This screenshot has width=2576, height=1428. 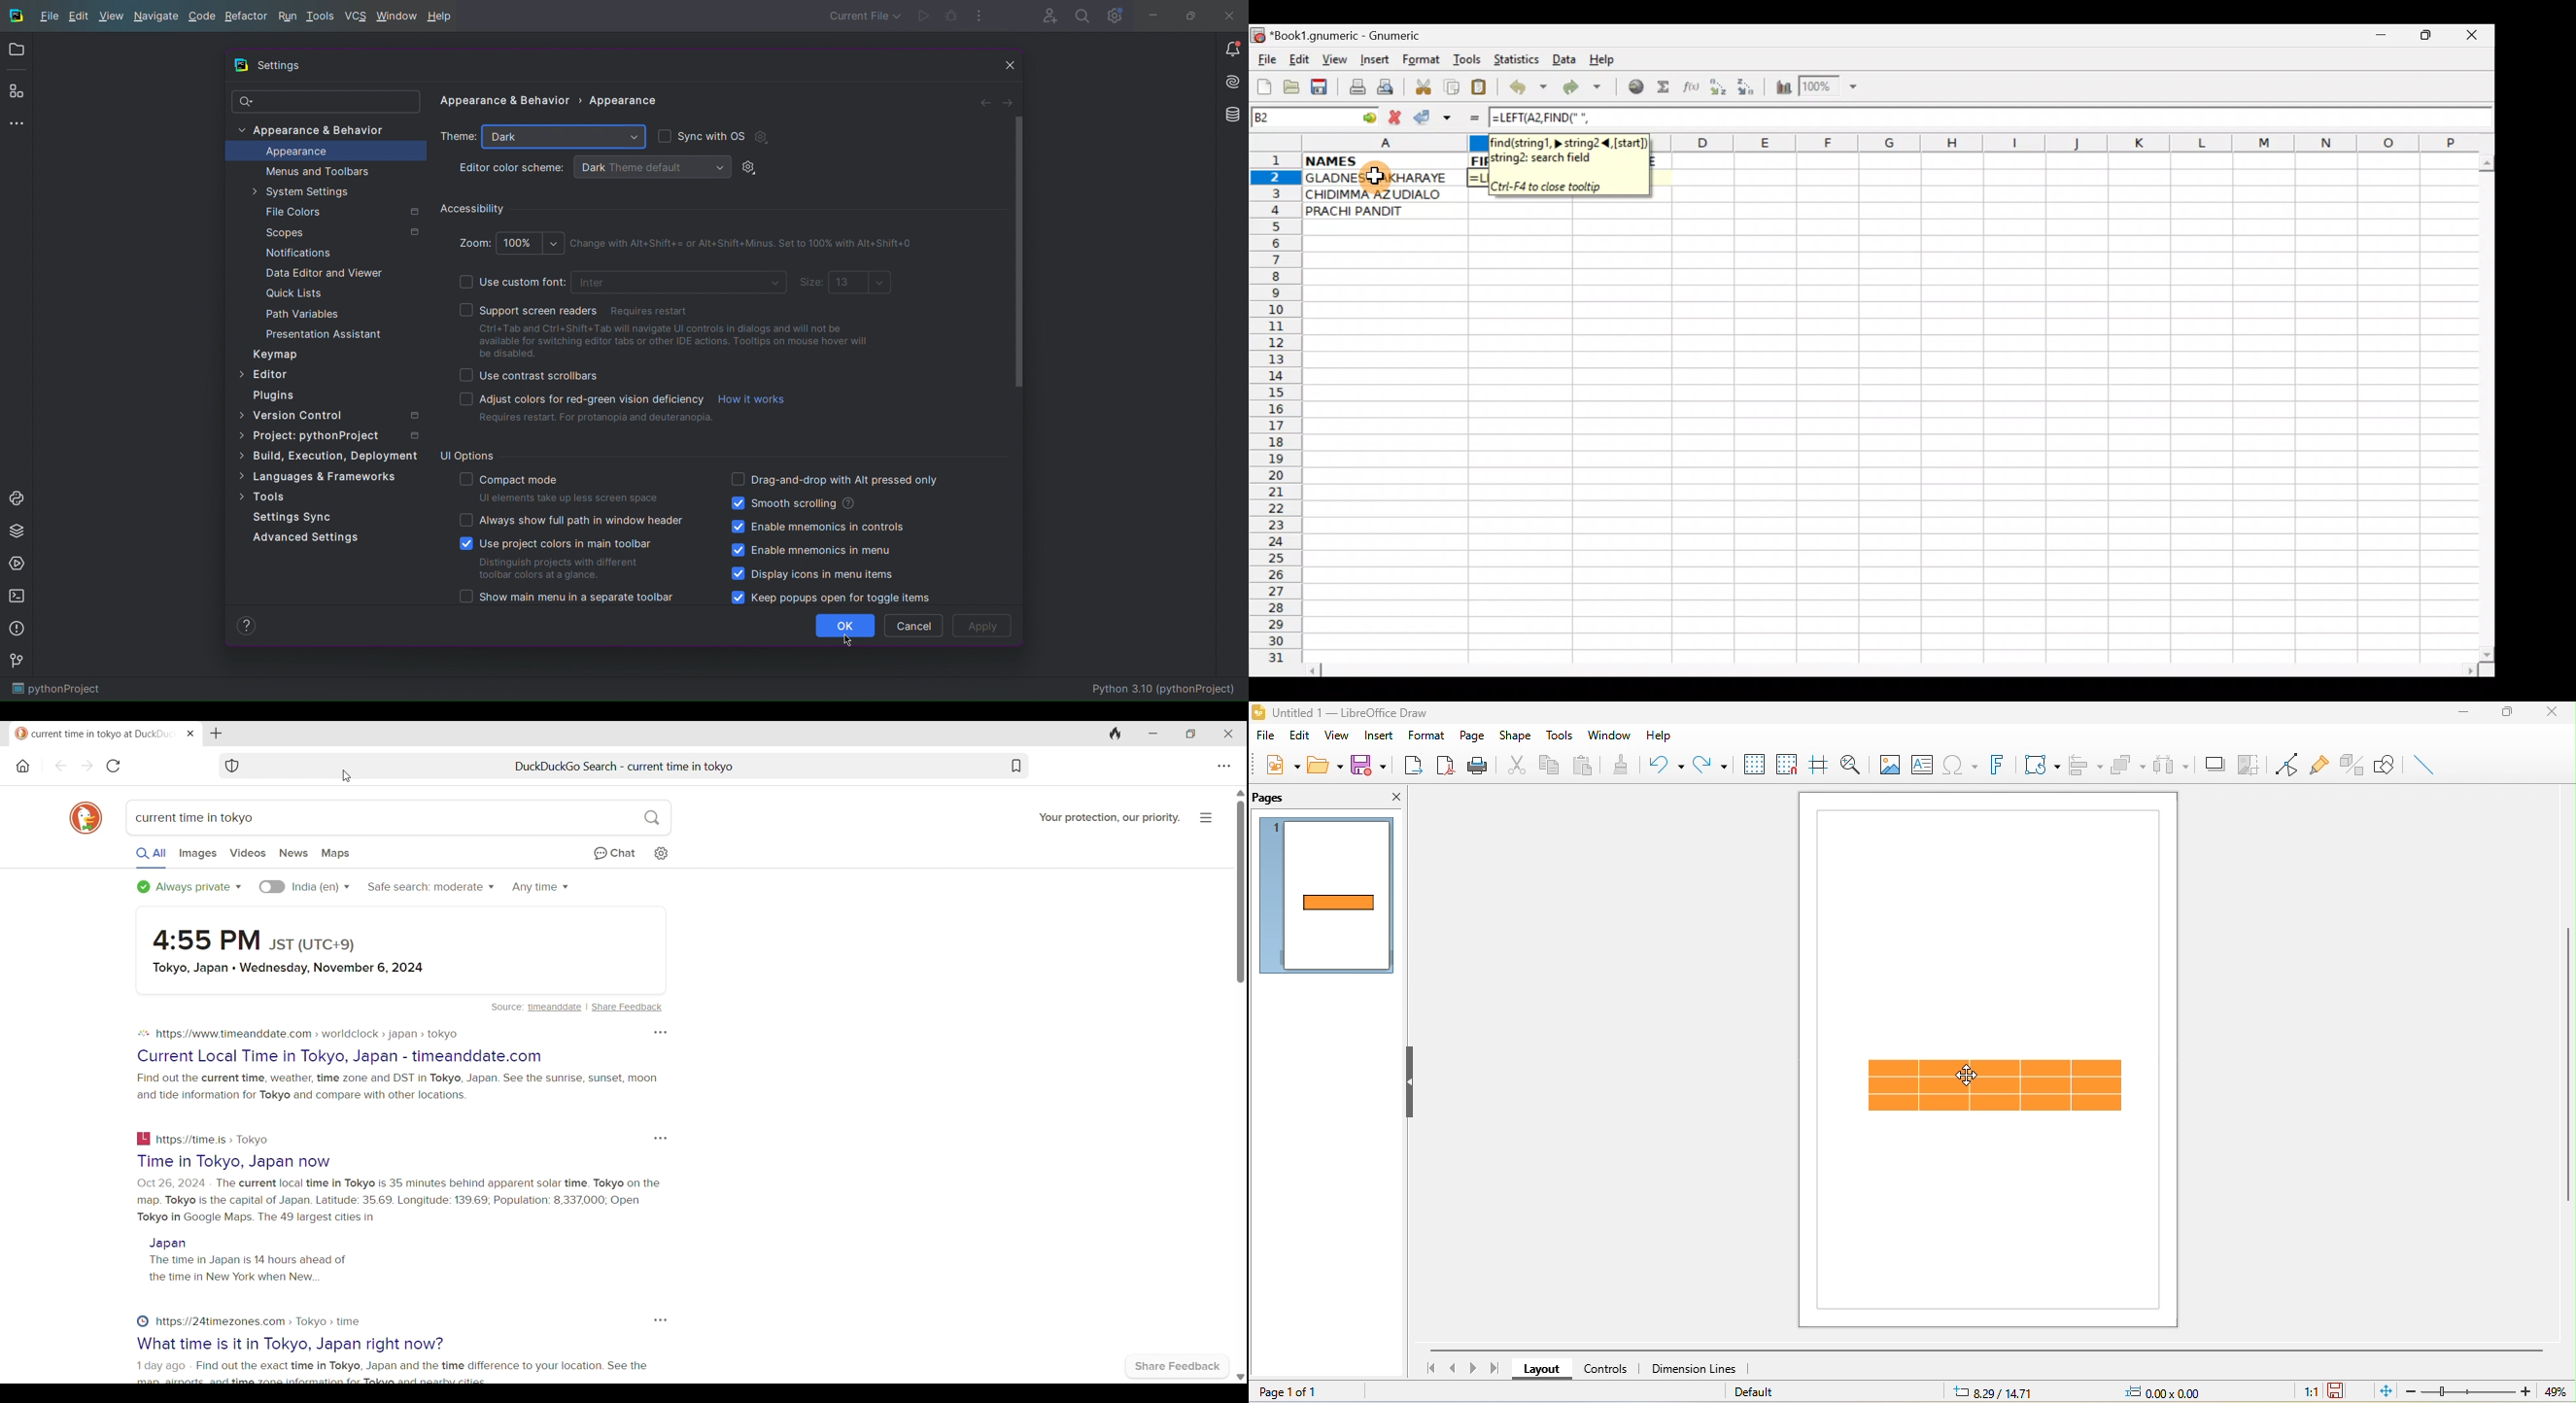 What do you see at coordinates (1888, 452) in the screenshot?
I see `Cells` at bounding box center [1888, 452].